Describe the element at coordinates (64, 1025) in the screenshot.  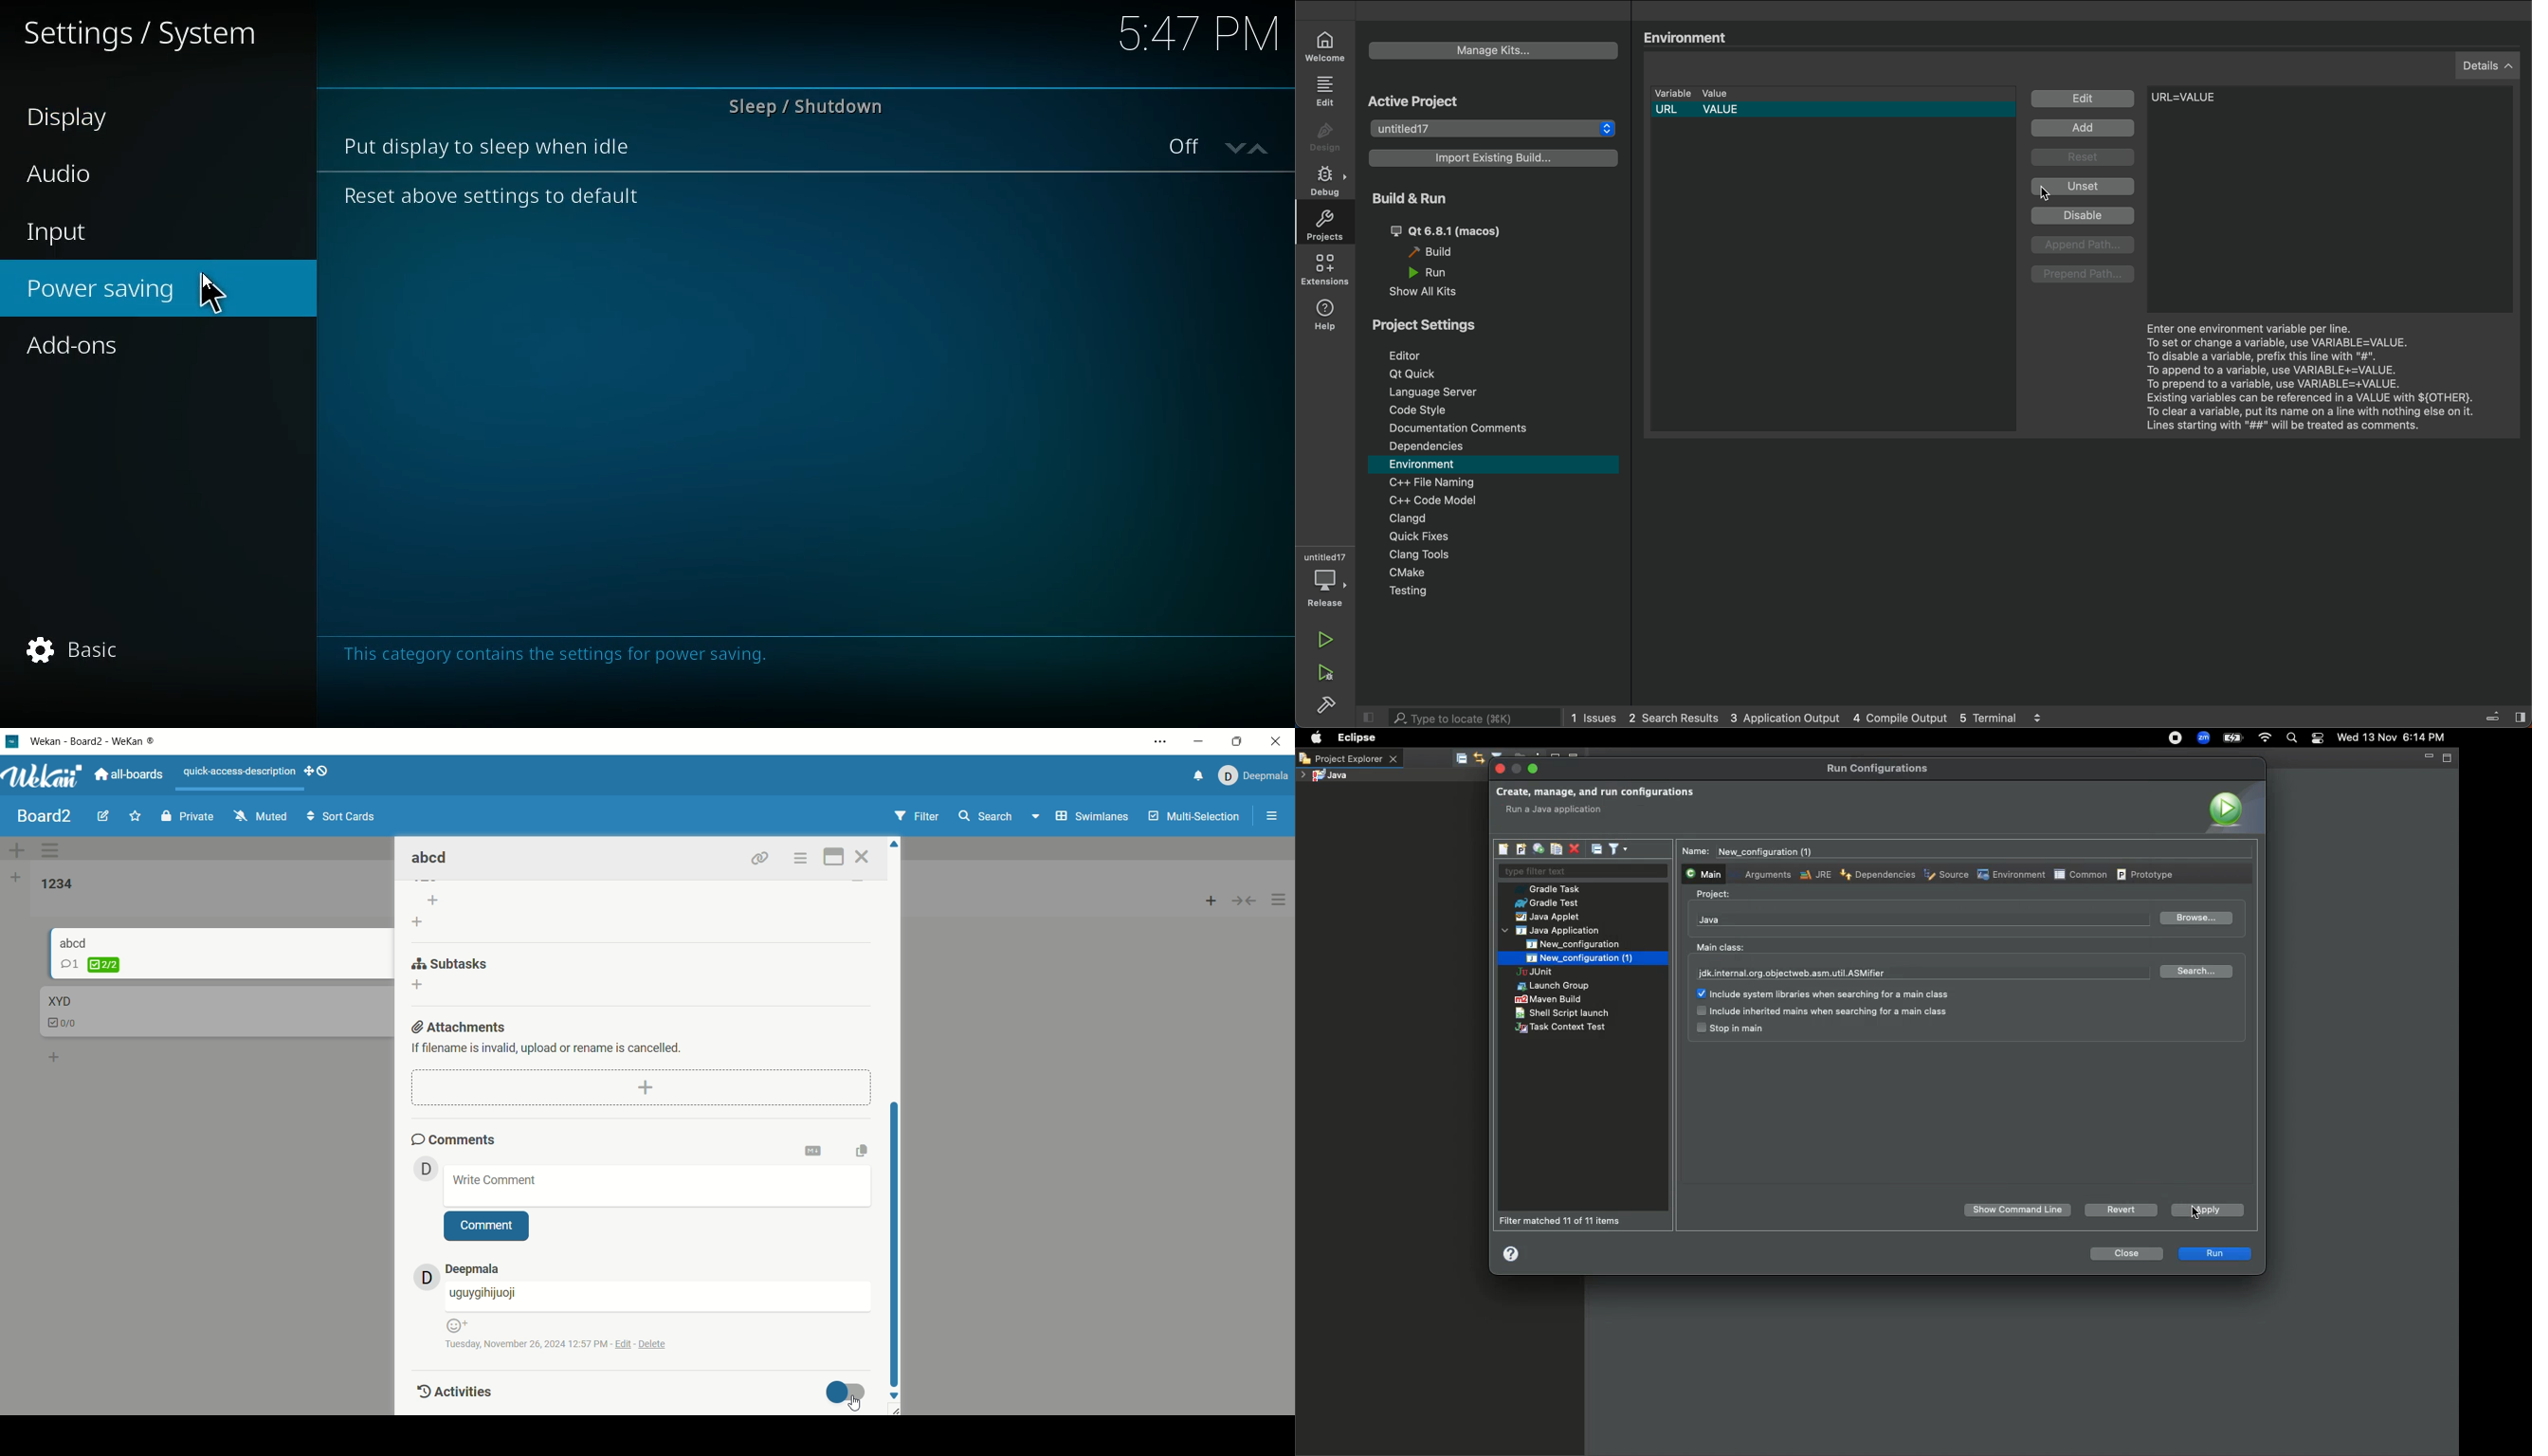
I see `checklist` at that location.